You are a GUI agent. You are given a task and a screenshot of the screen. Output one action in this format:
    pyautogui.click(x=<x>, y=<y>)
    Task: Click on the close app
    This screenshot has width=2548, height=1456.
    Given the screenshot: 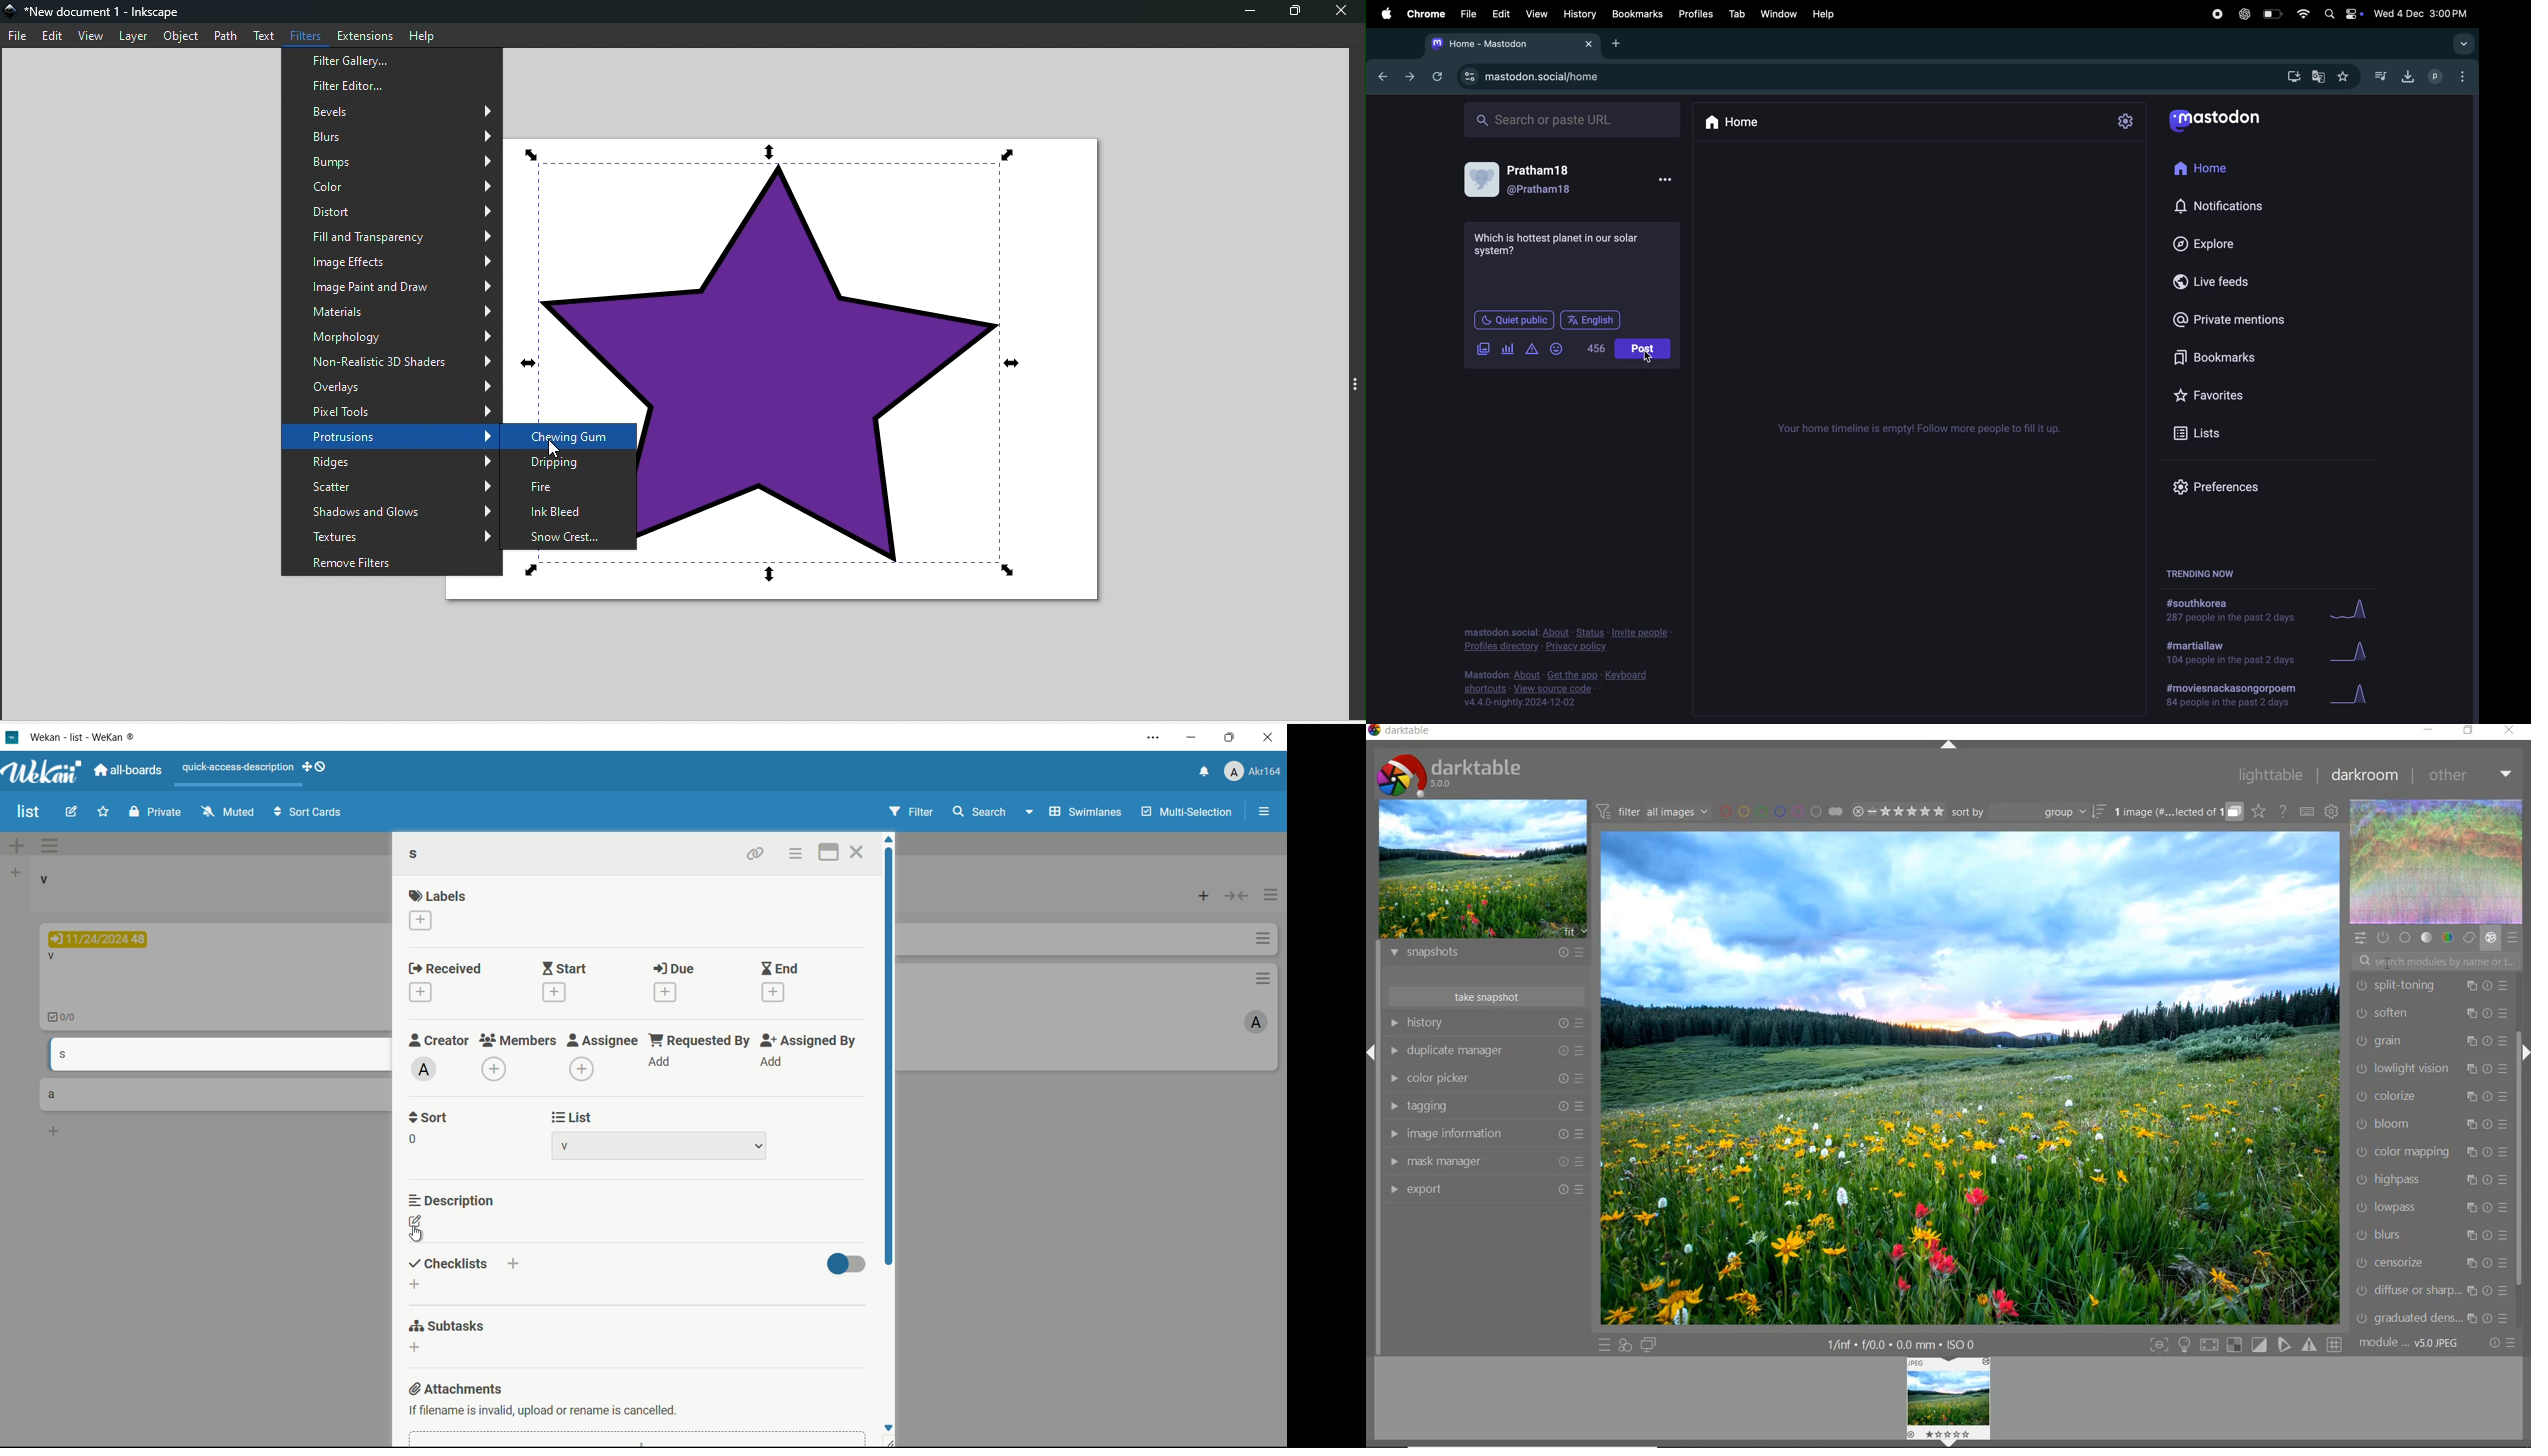 What is the action you would take?
    pyautogui.click(x=1270, y=739)
    